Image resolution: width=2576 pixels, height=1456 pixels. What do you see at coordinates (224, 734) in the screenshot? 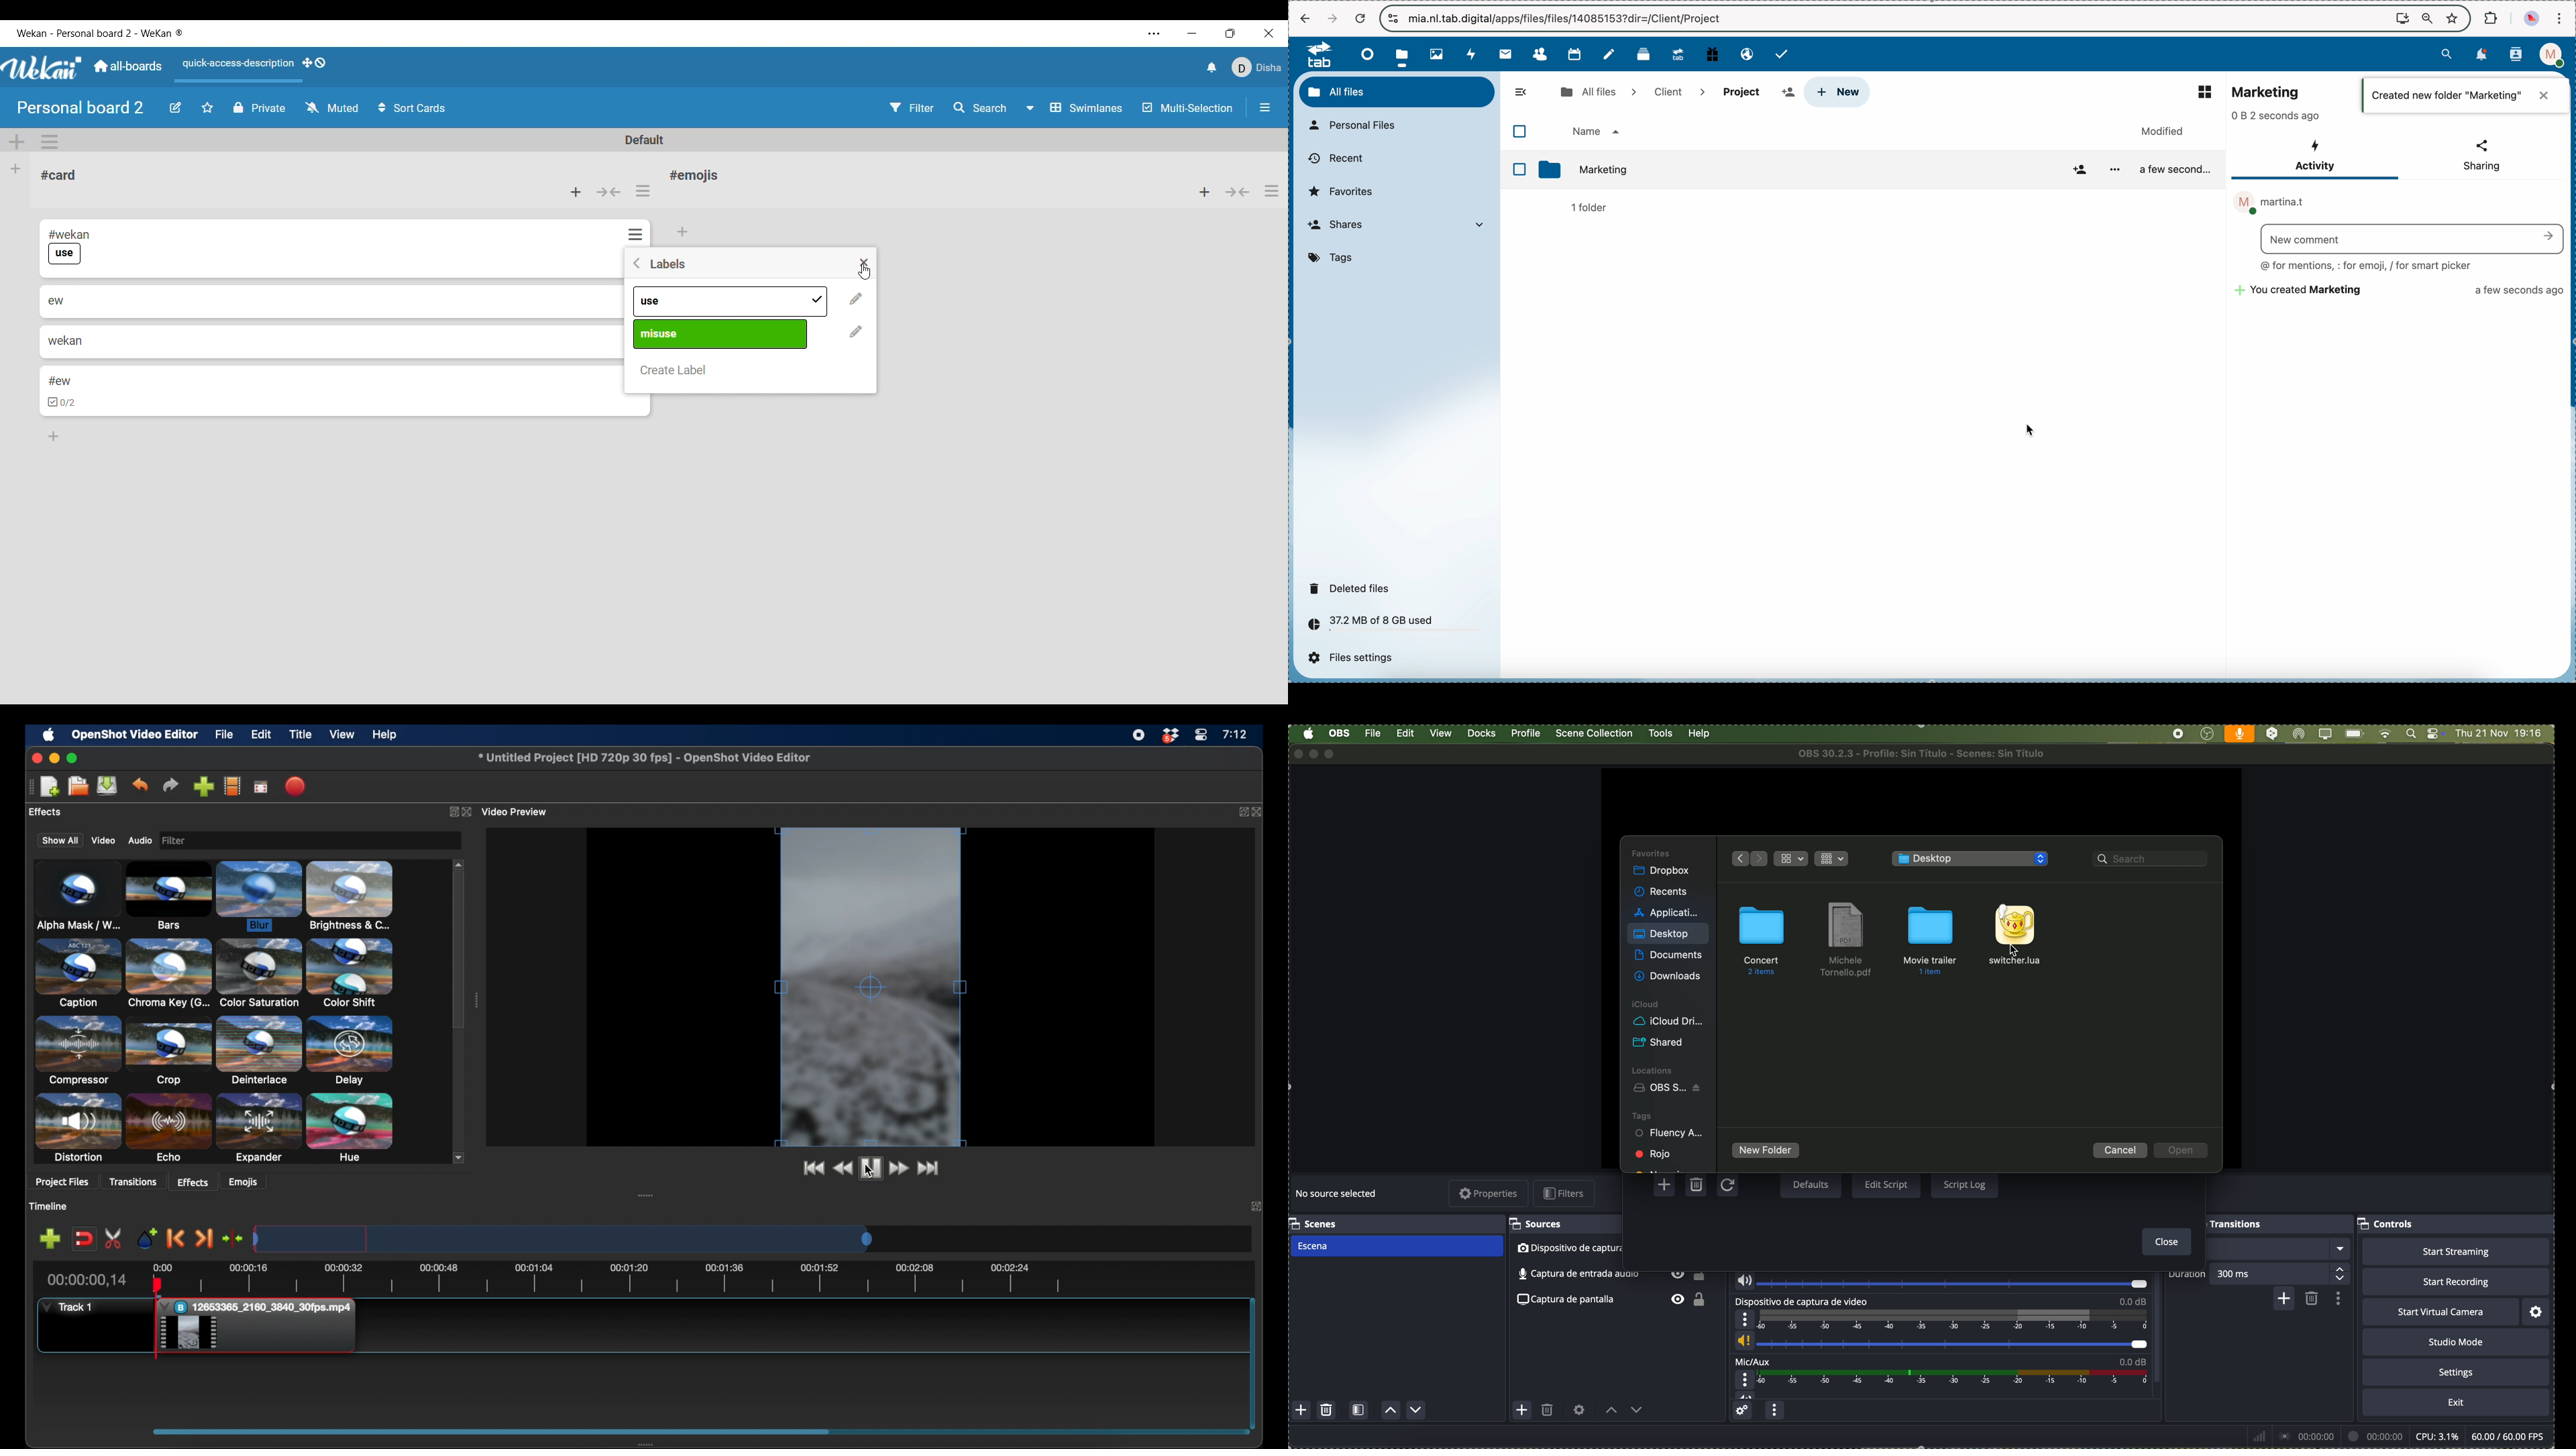
I see `file` at bounding box center [224, 734].